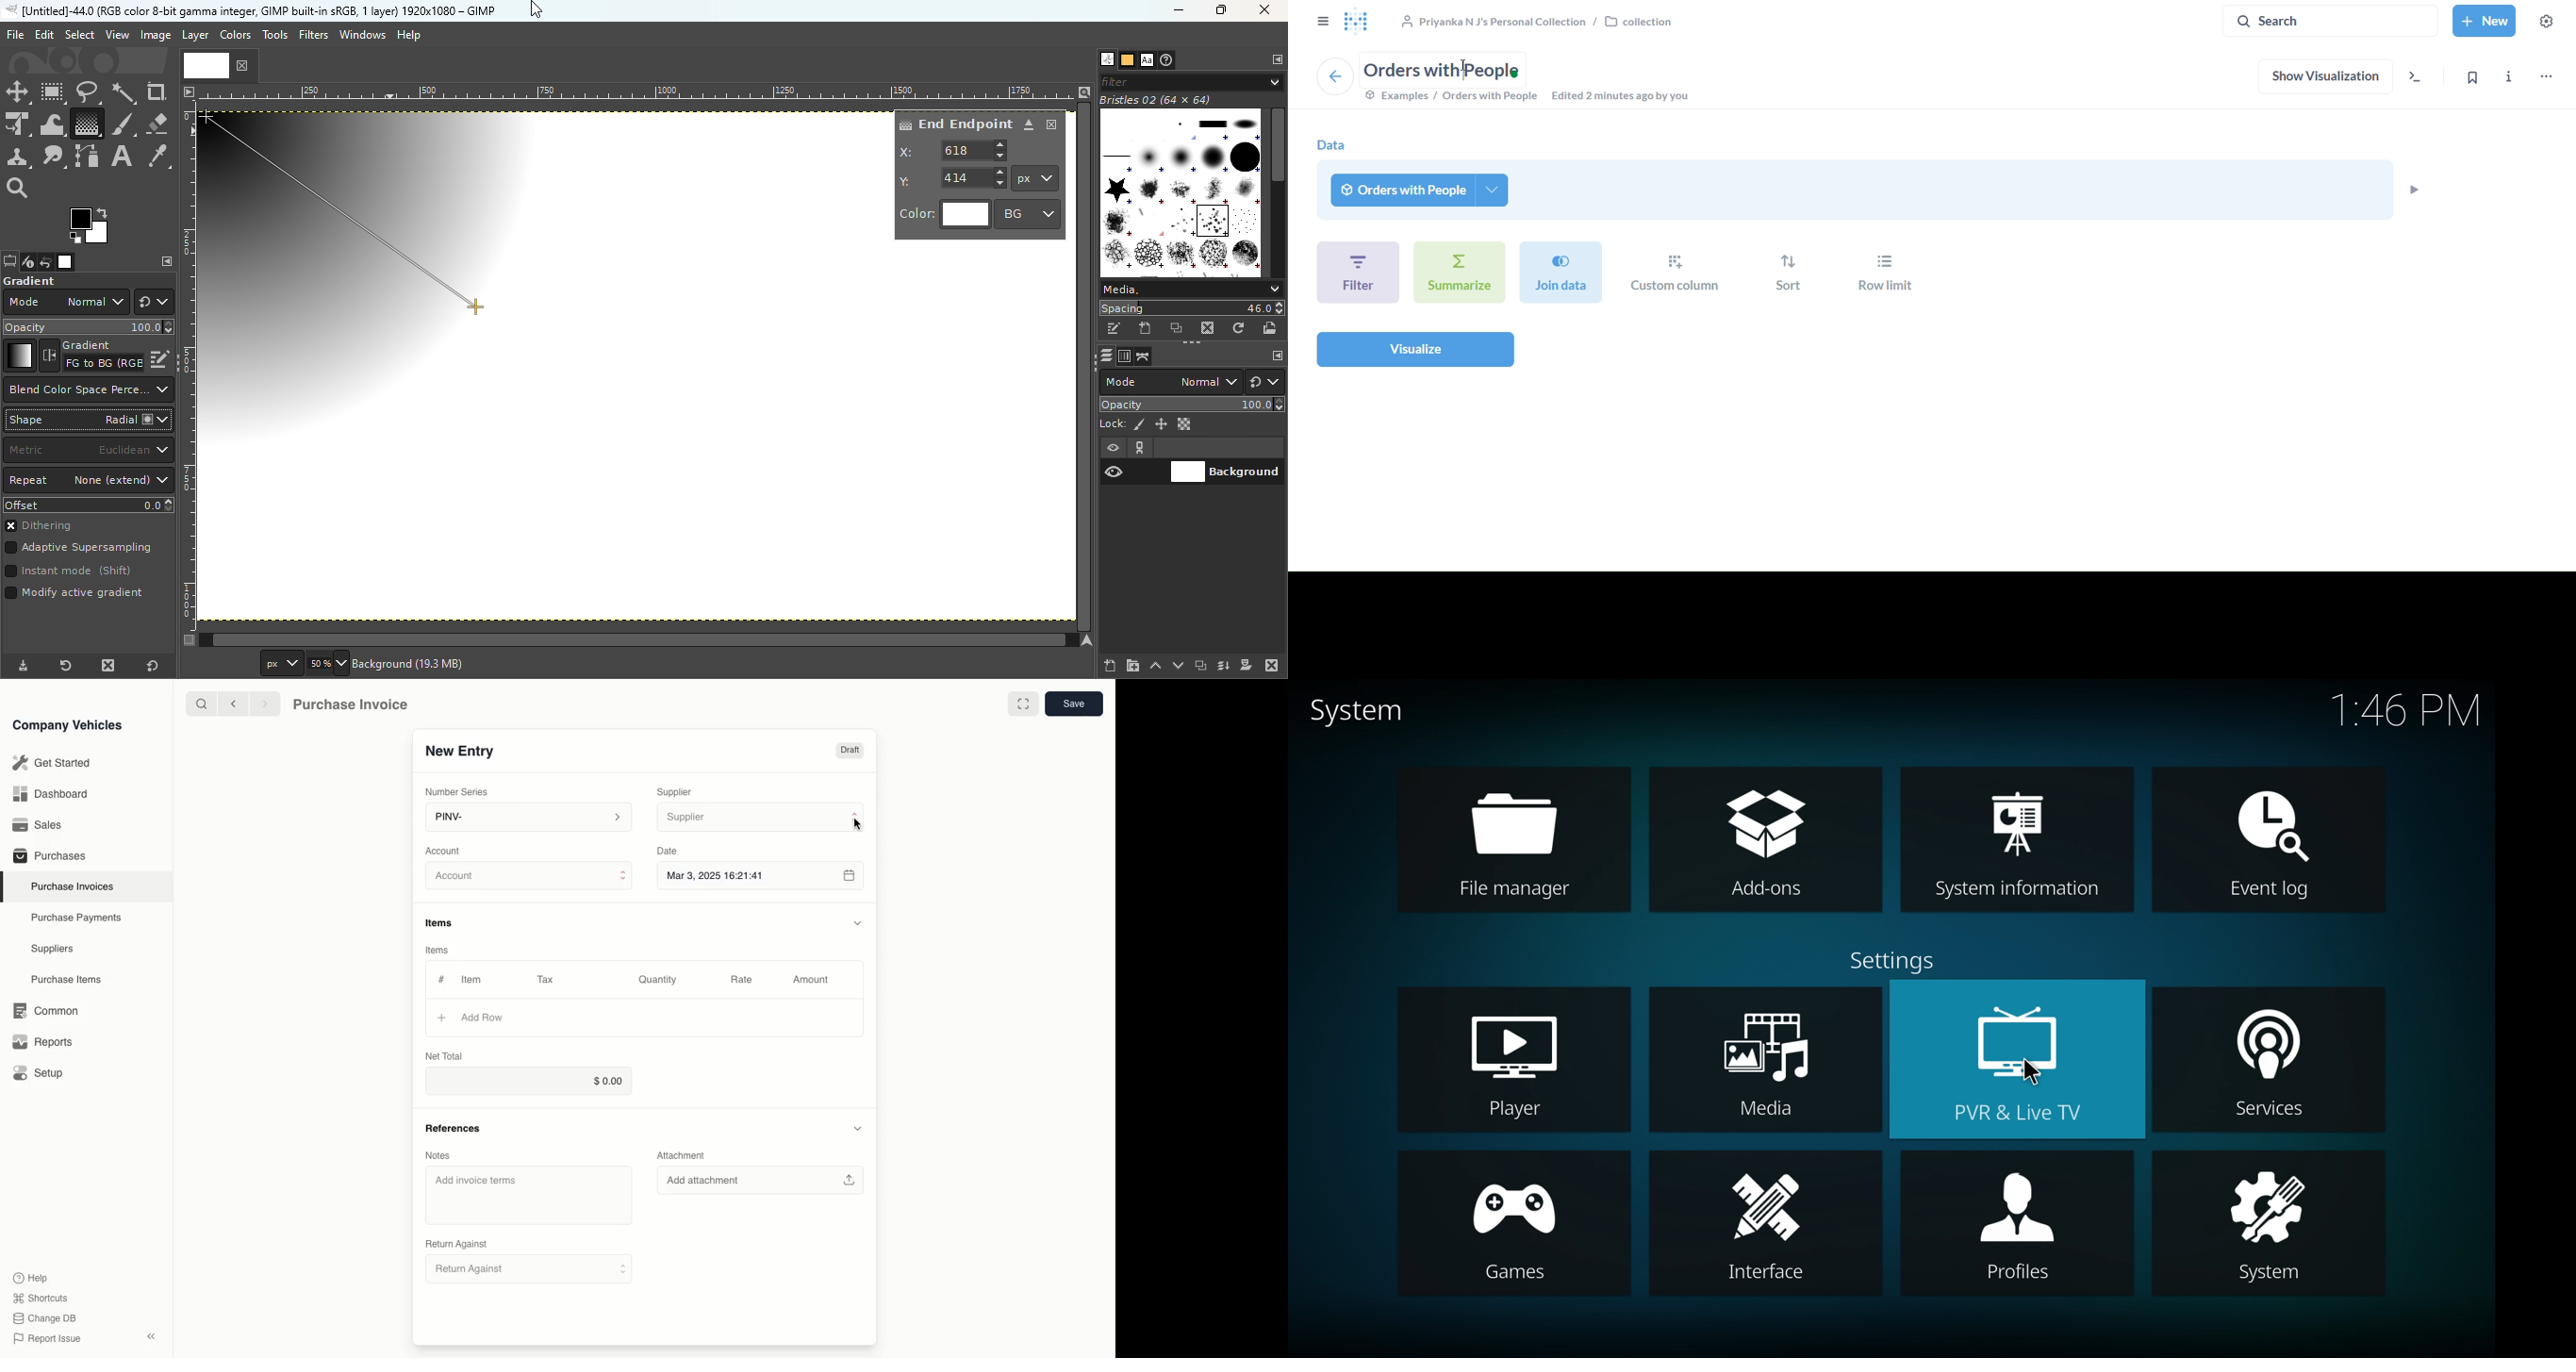 The image size is (2576, 1372). Describe the element at coordinates (529, 1269) in the screenshot. I see `Return Against` at that location.